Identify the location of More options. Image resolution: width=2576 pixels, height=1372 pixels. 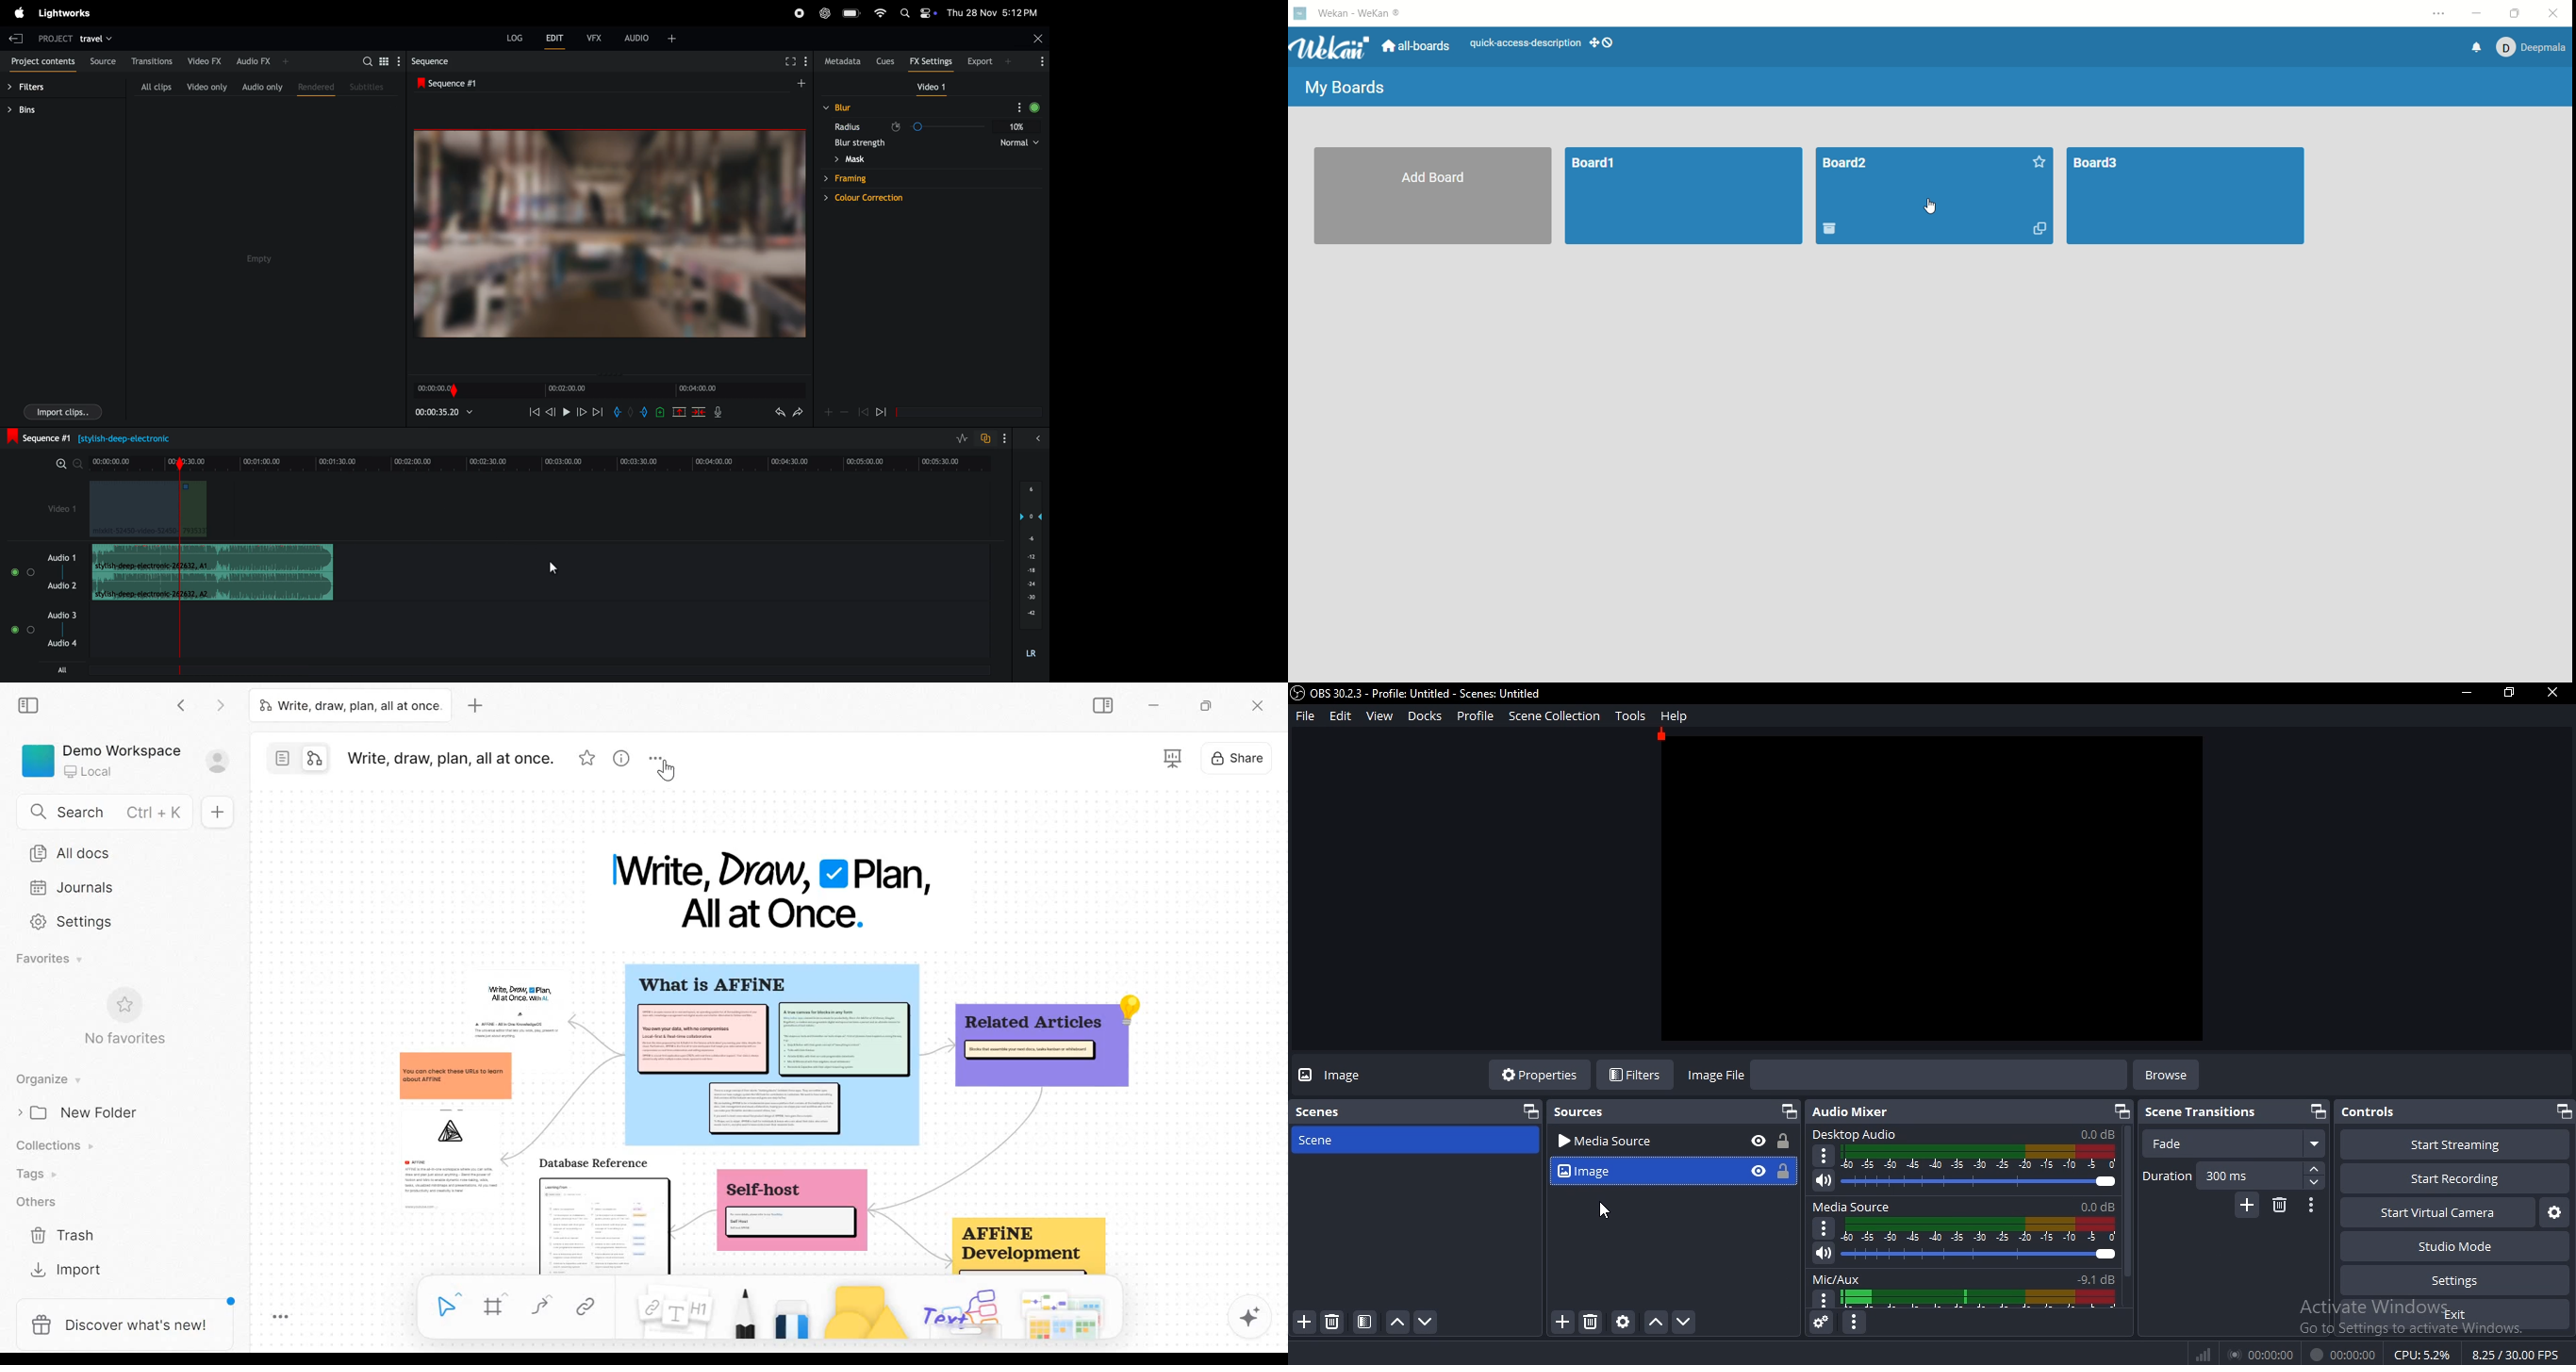
(653, 757).